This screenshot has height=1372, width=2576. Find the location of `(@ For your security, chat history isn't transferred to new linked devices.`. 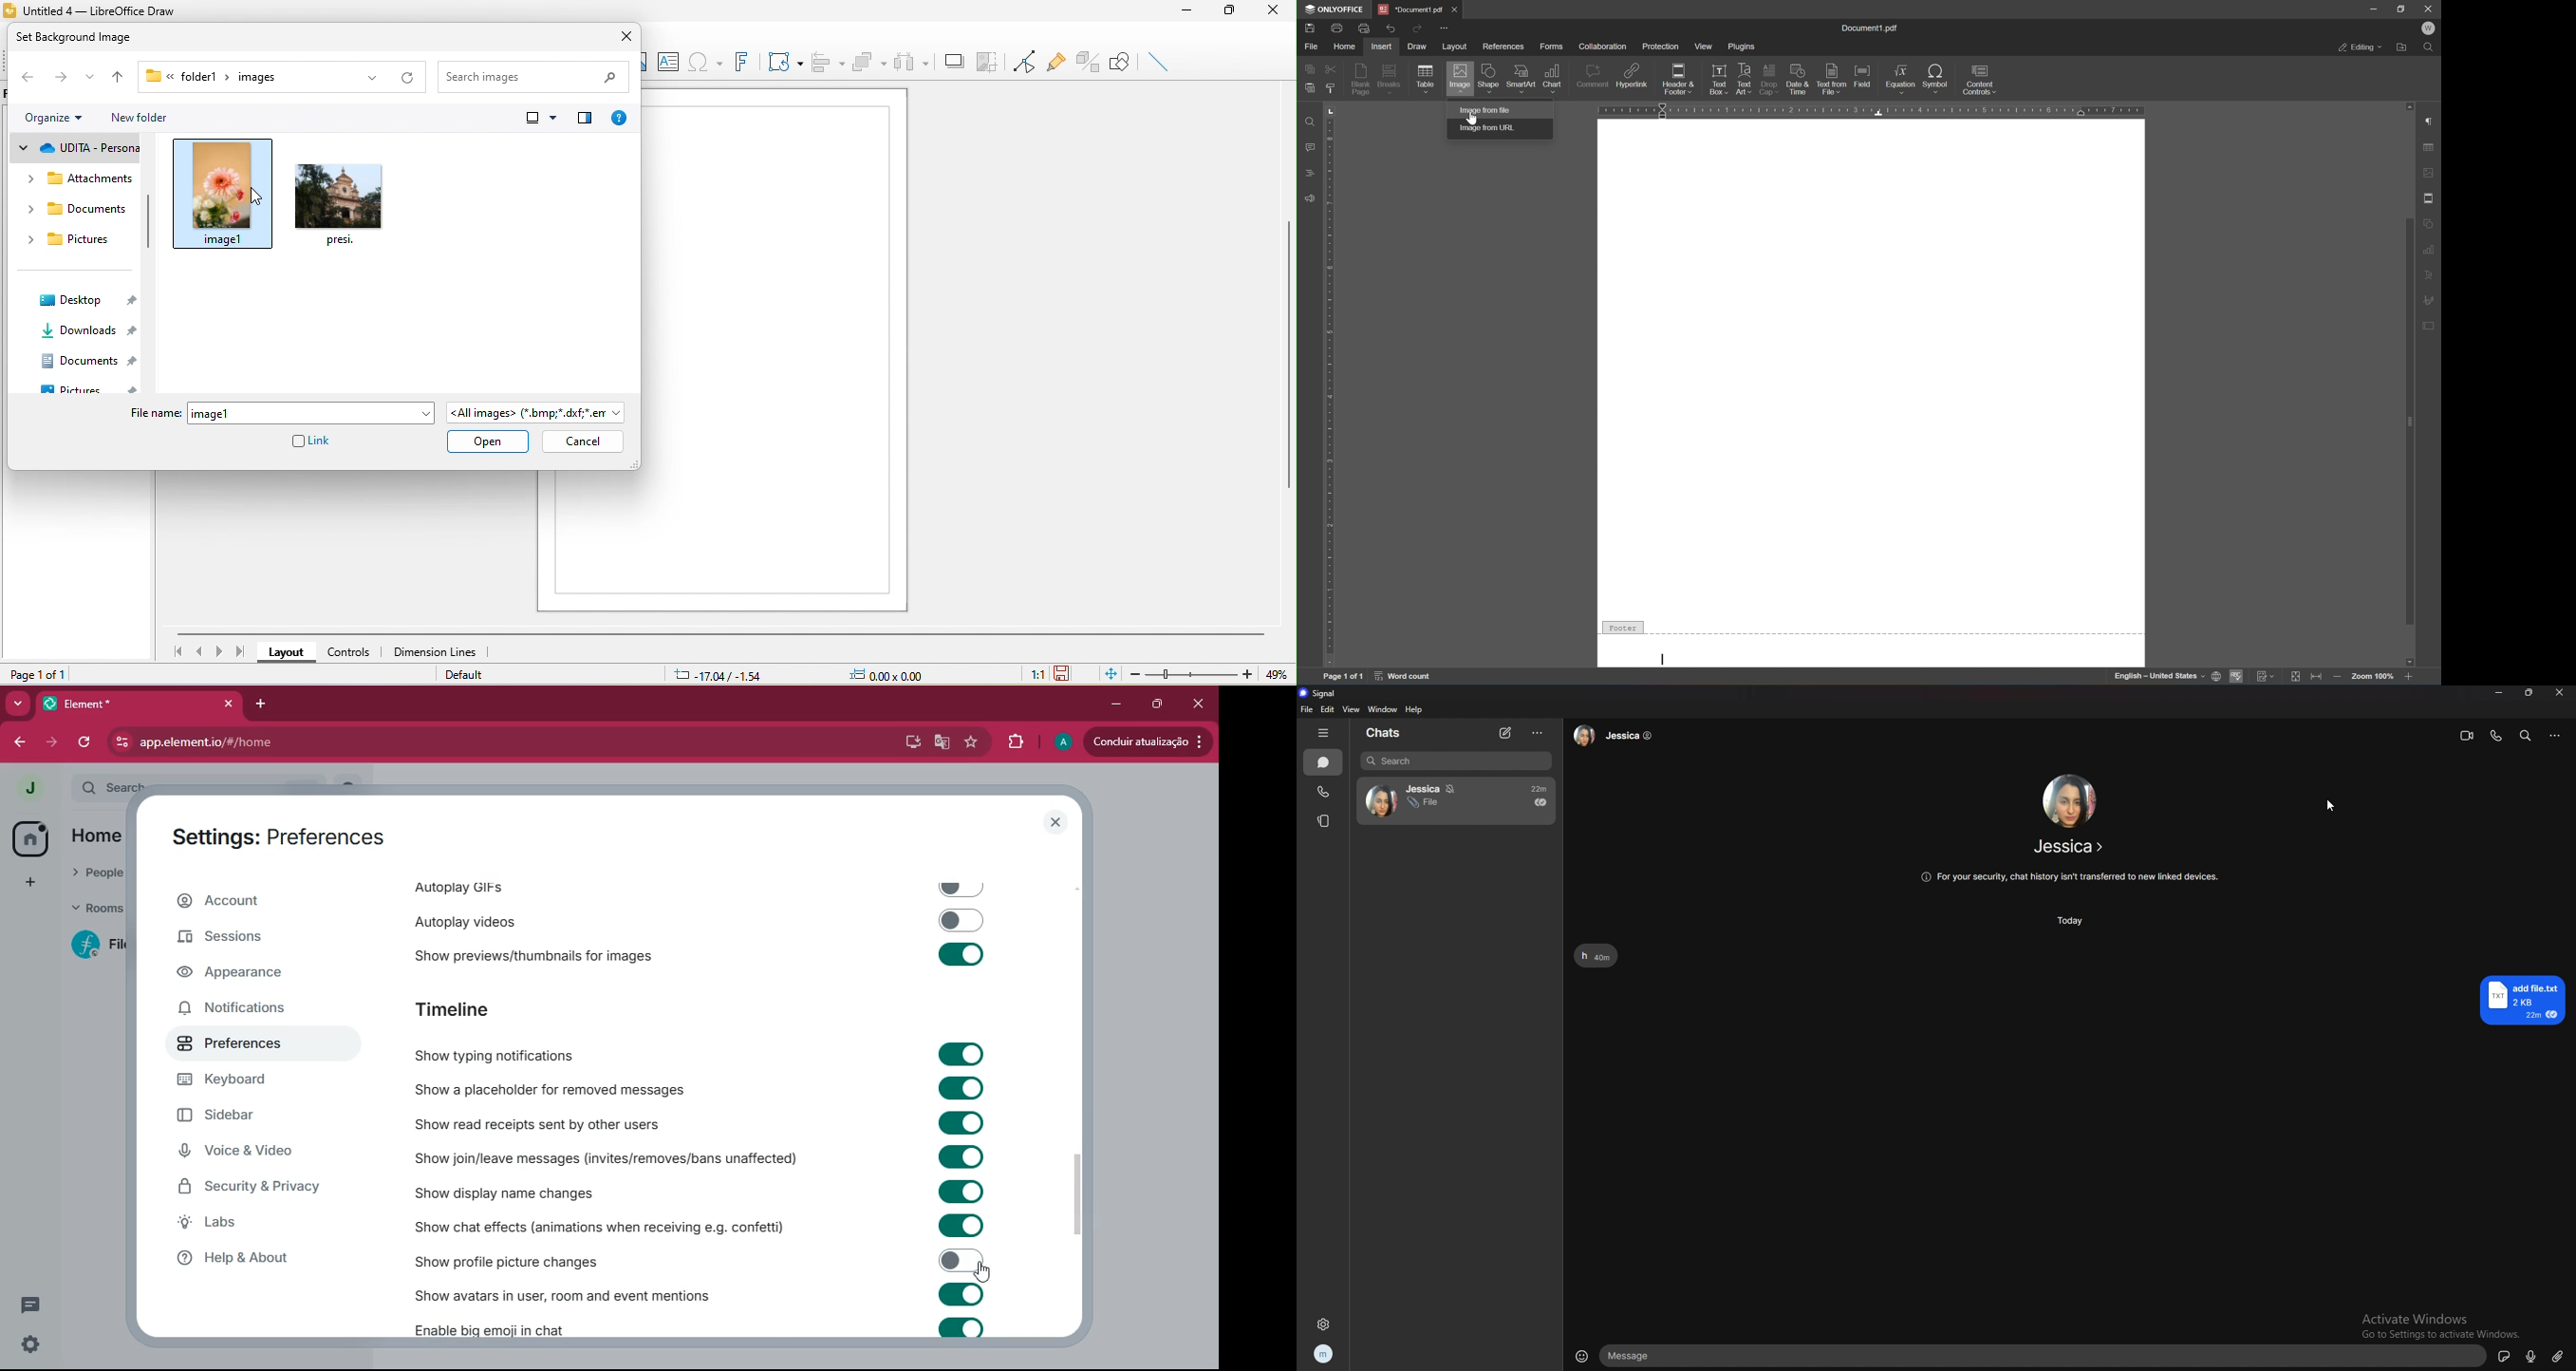

(@ For your security, chat history isn't transferred to new linked devices. is located at coordinates (2071, 876).